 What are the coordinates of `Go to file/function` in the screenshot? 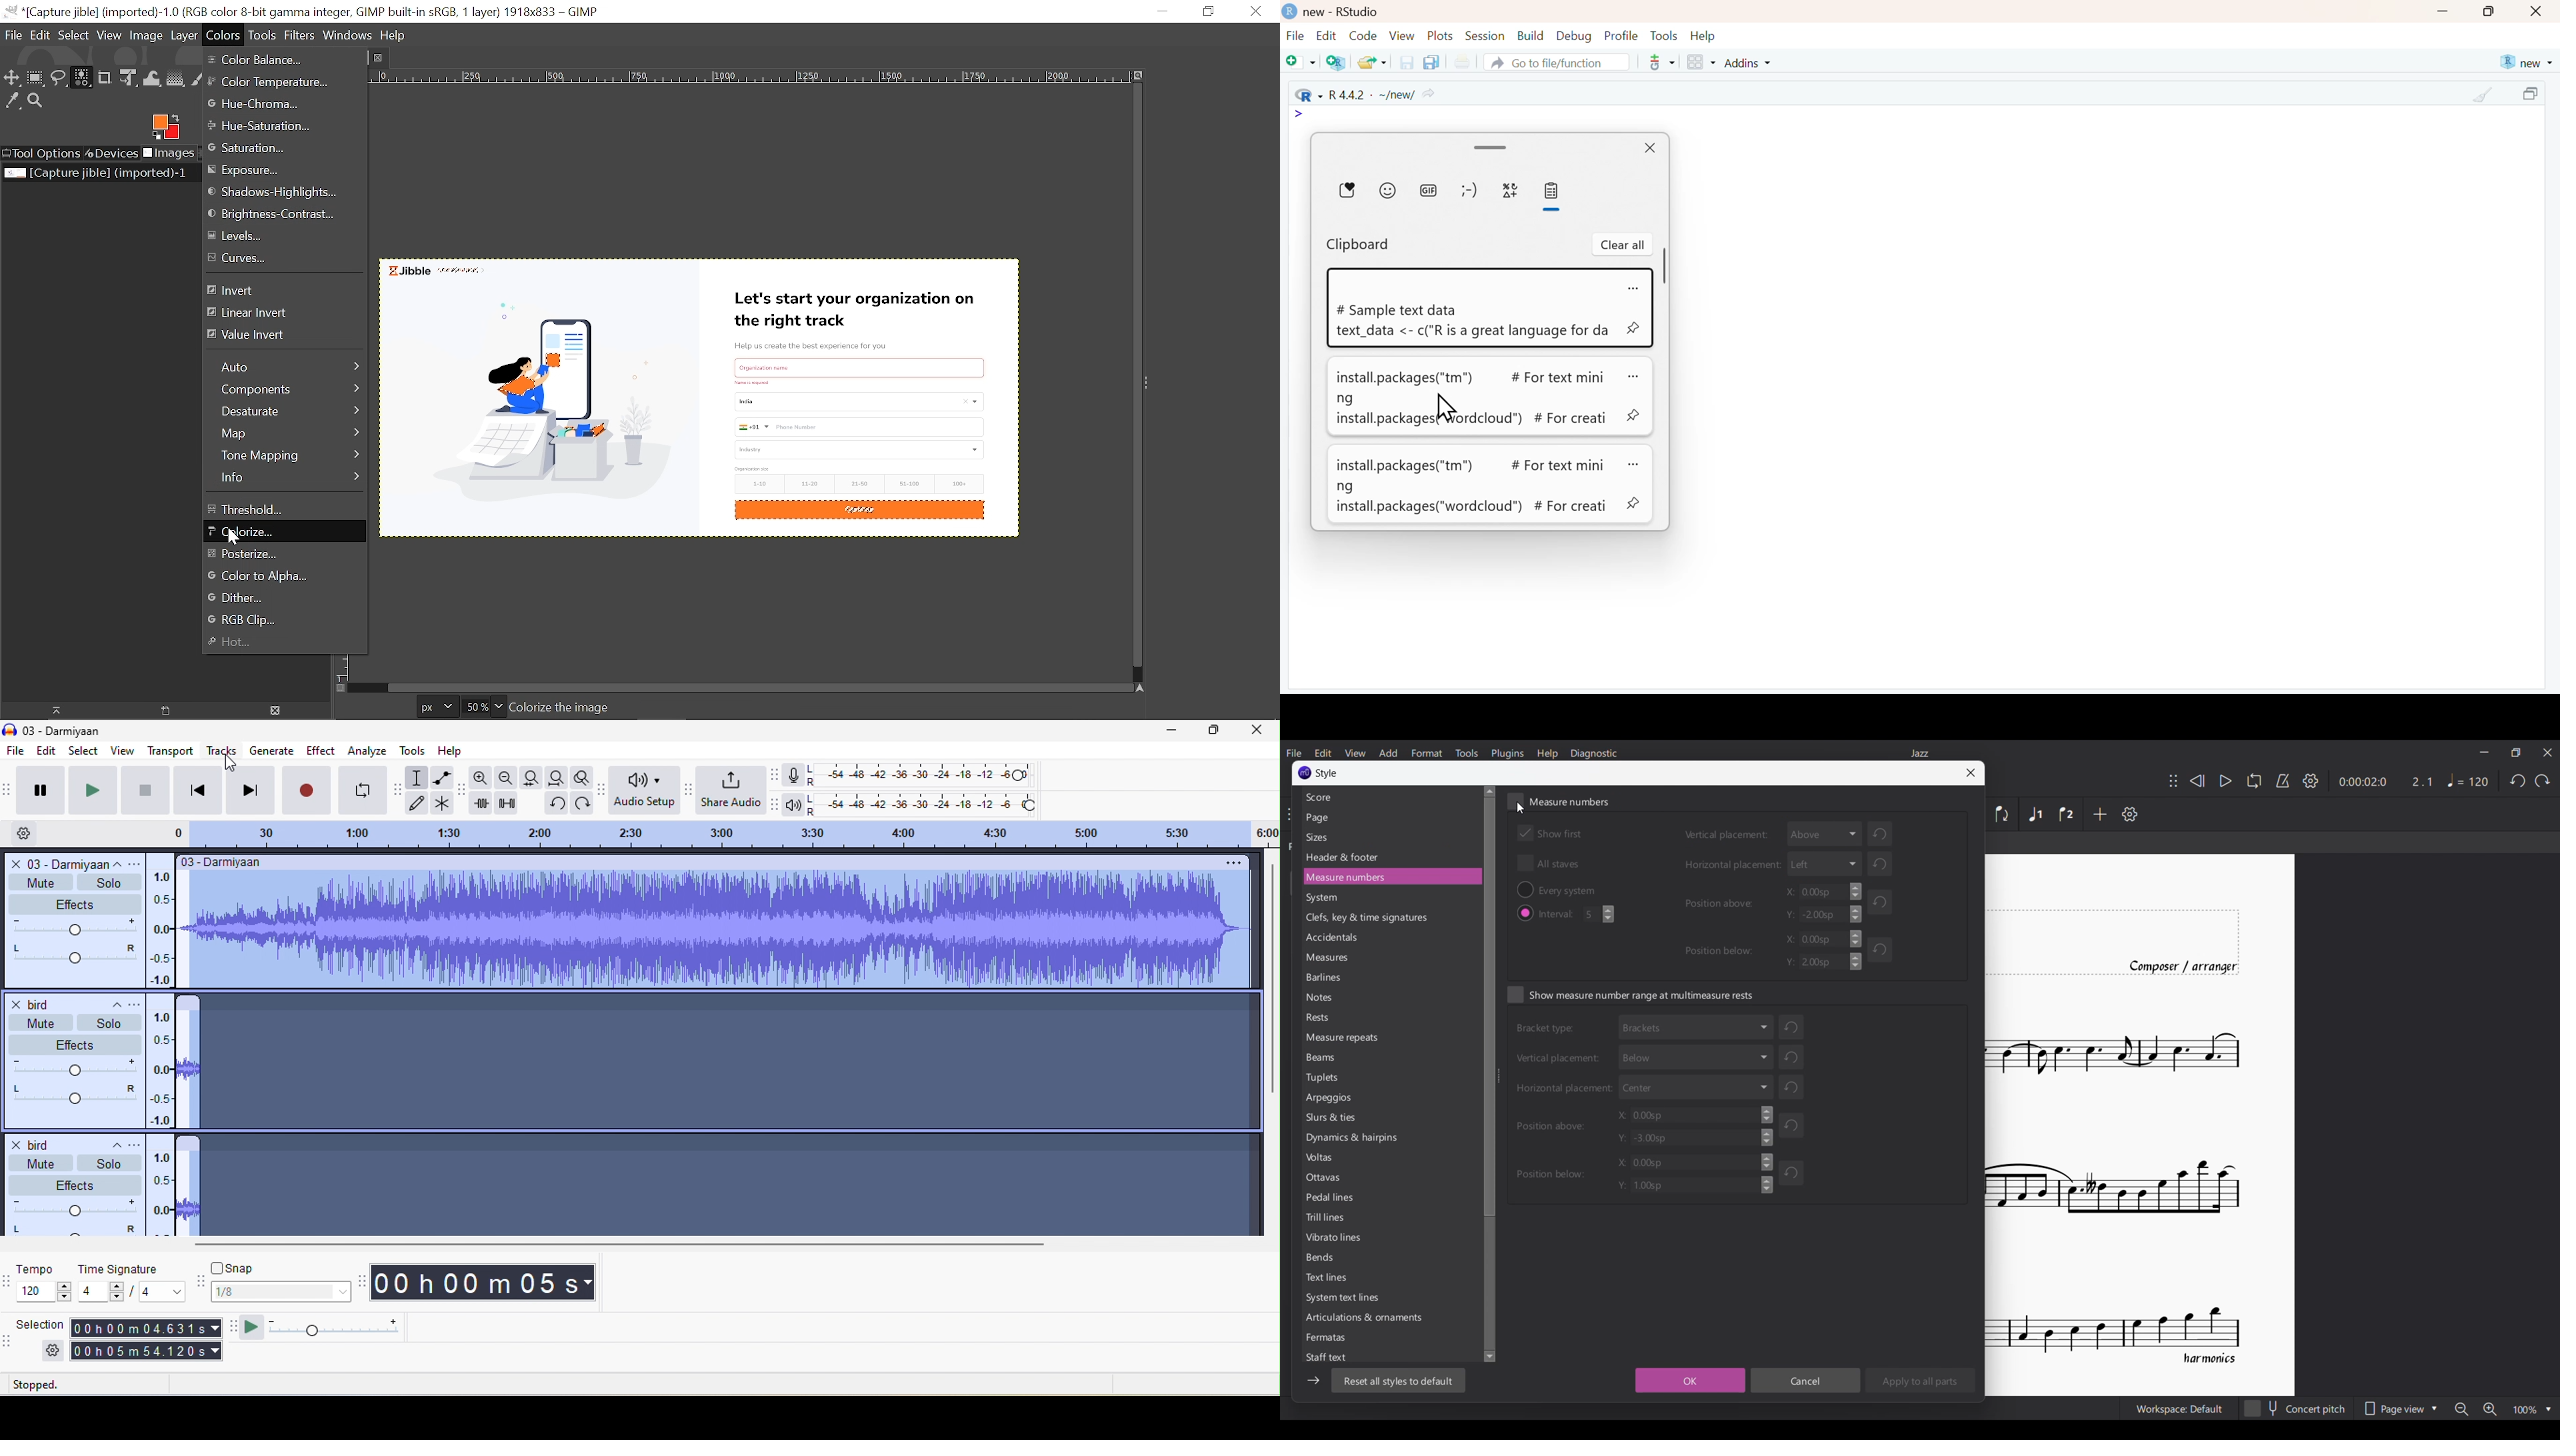 It's located at (1555, 62).